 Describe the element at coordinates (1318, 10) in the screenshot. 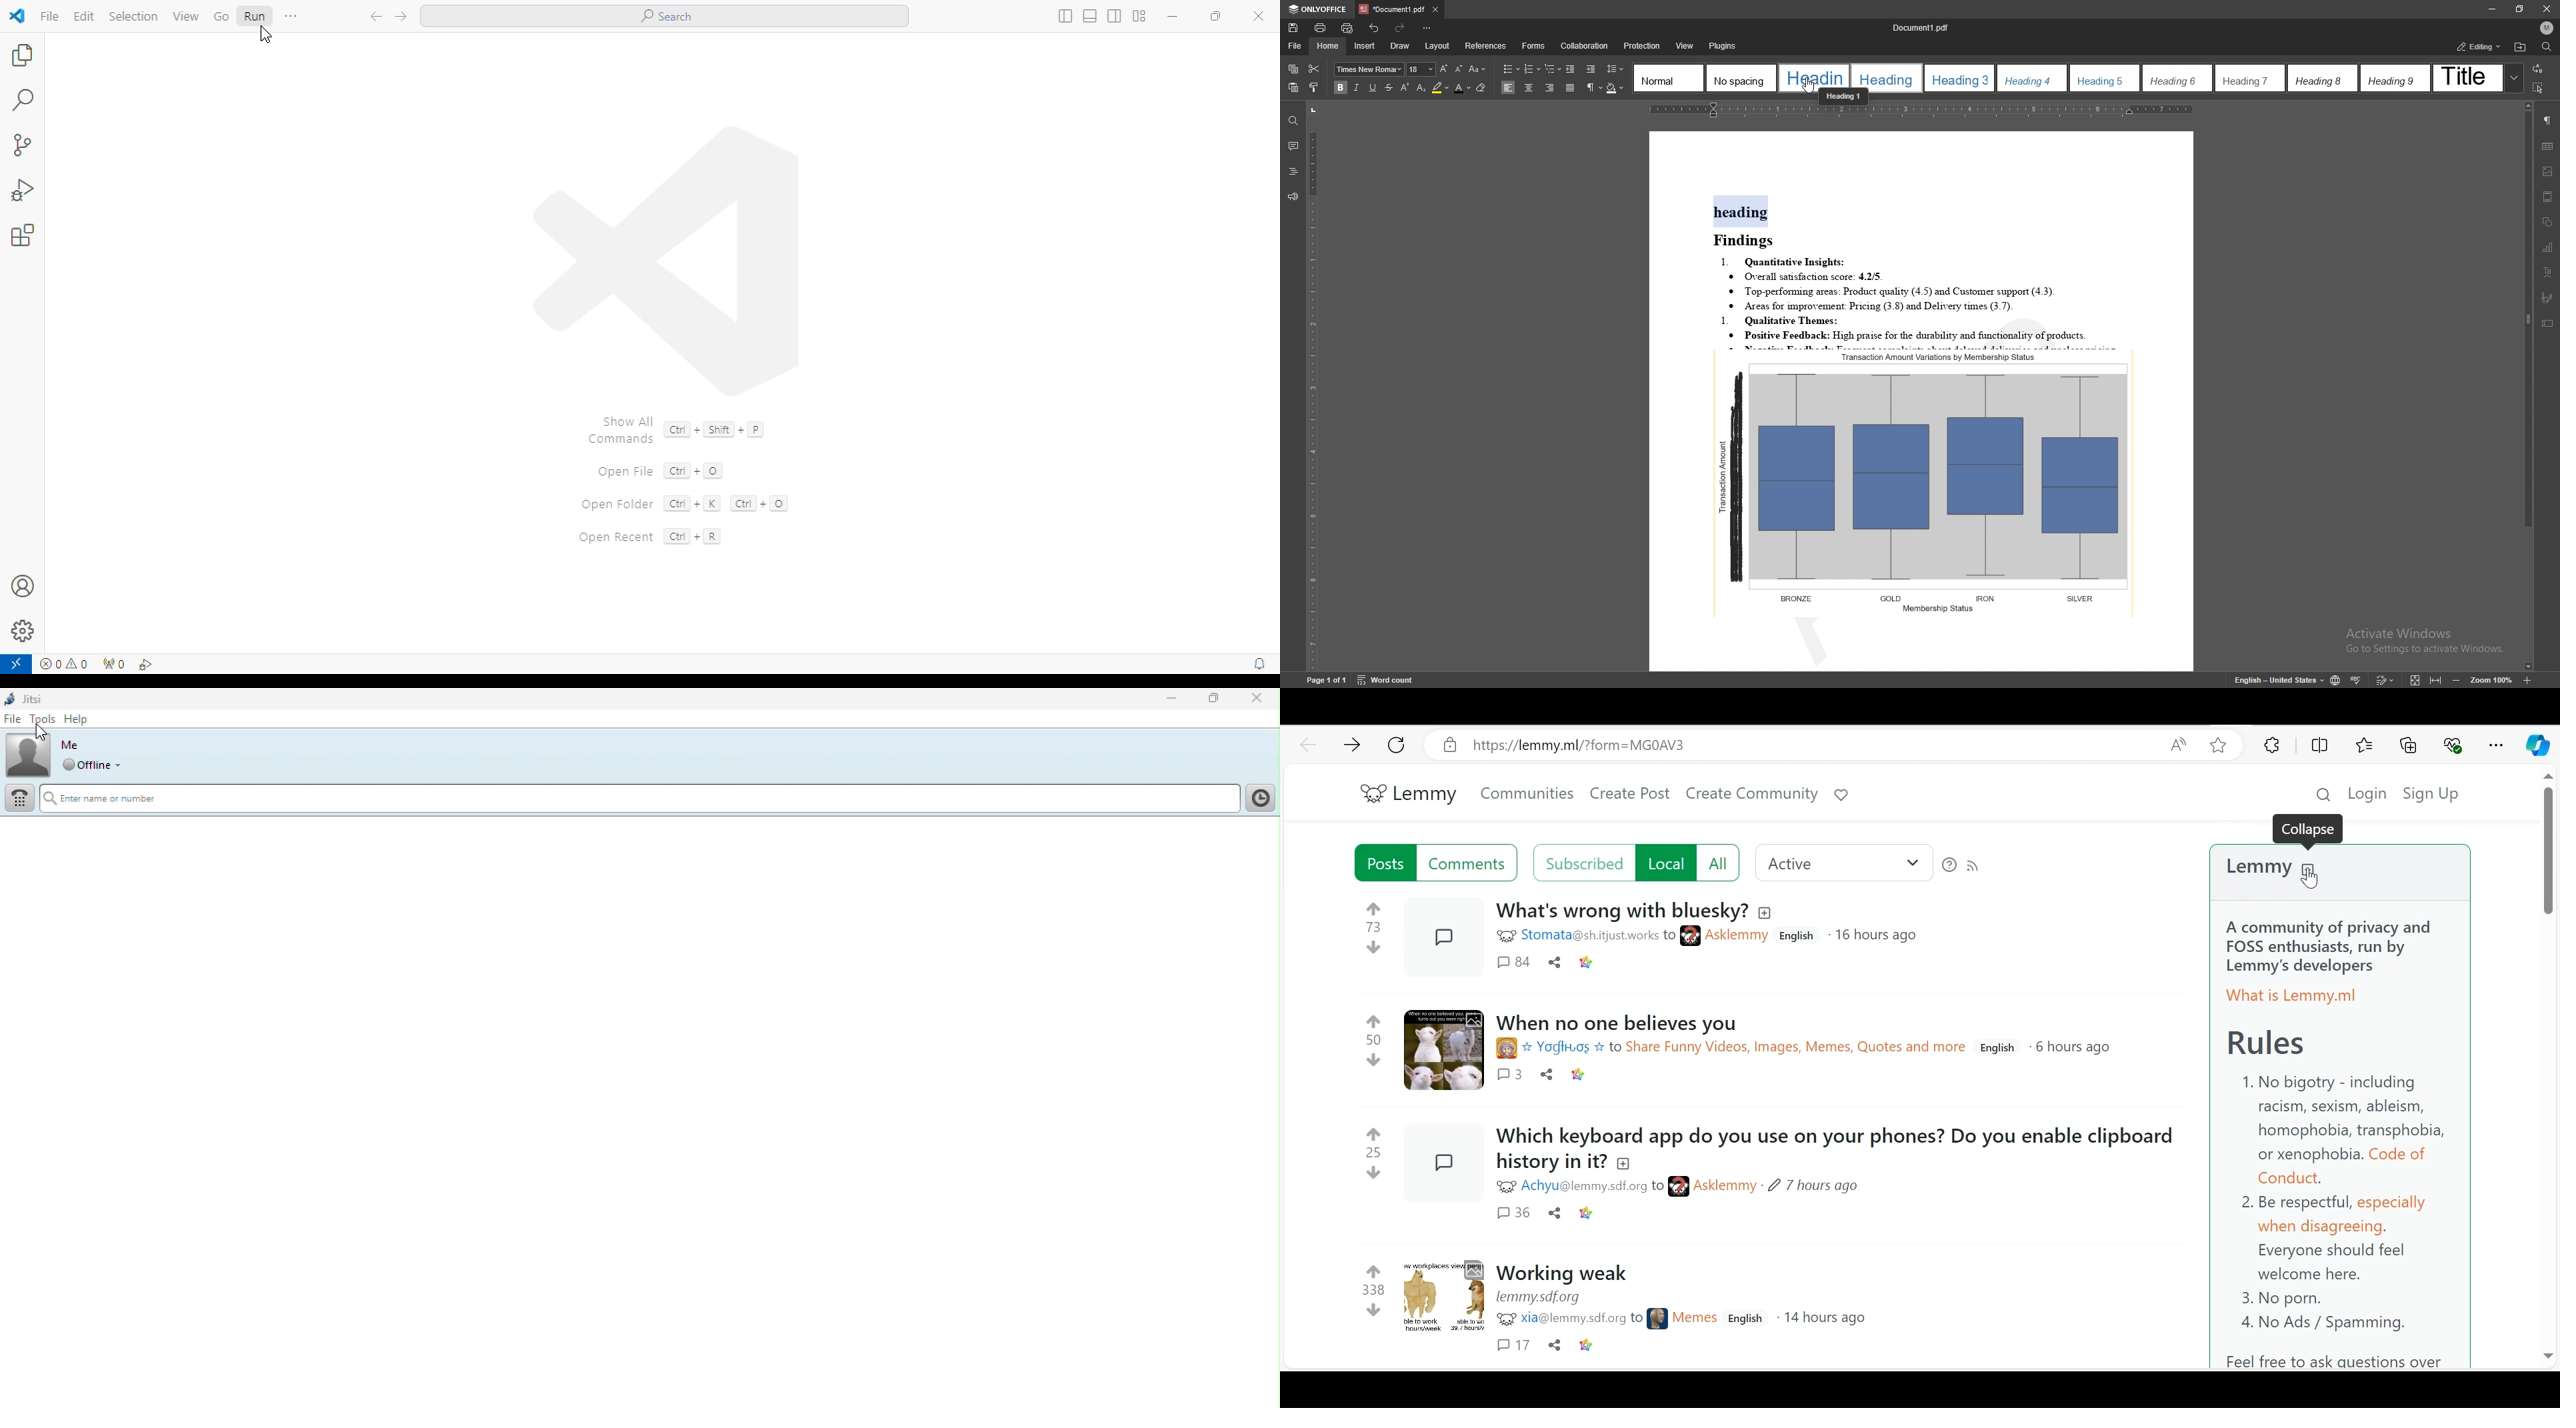

I see `onlyoffice` at that location.